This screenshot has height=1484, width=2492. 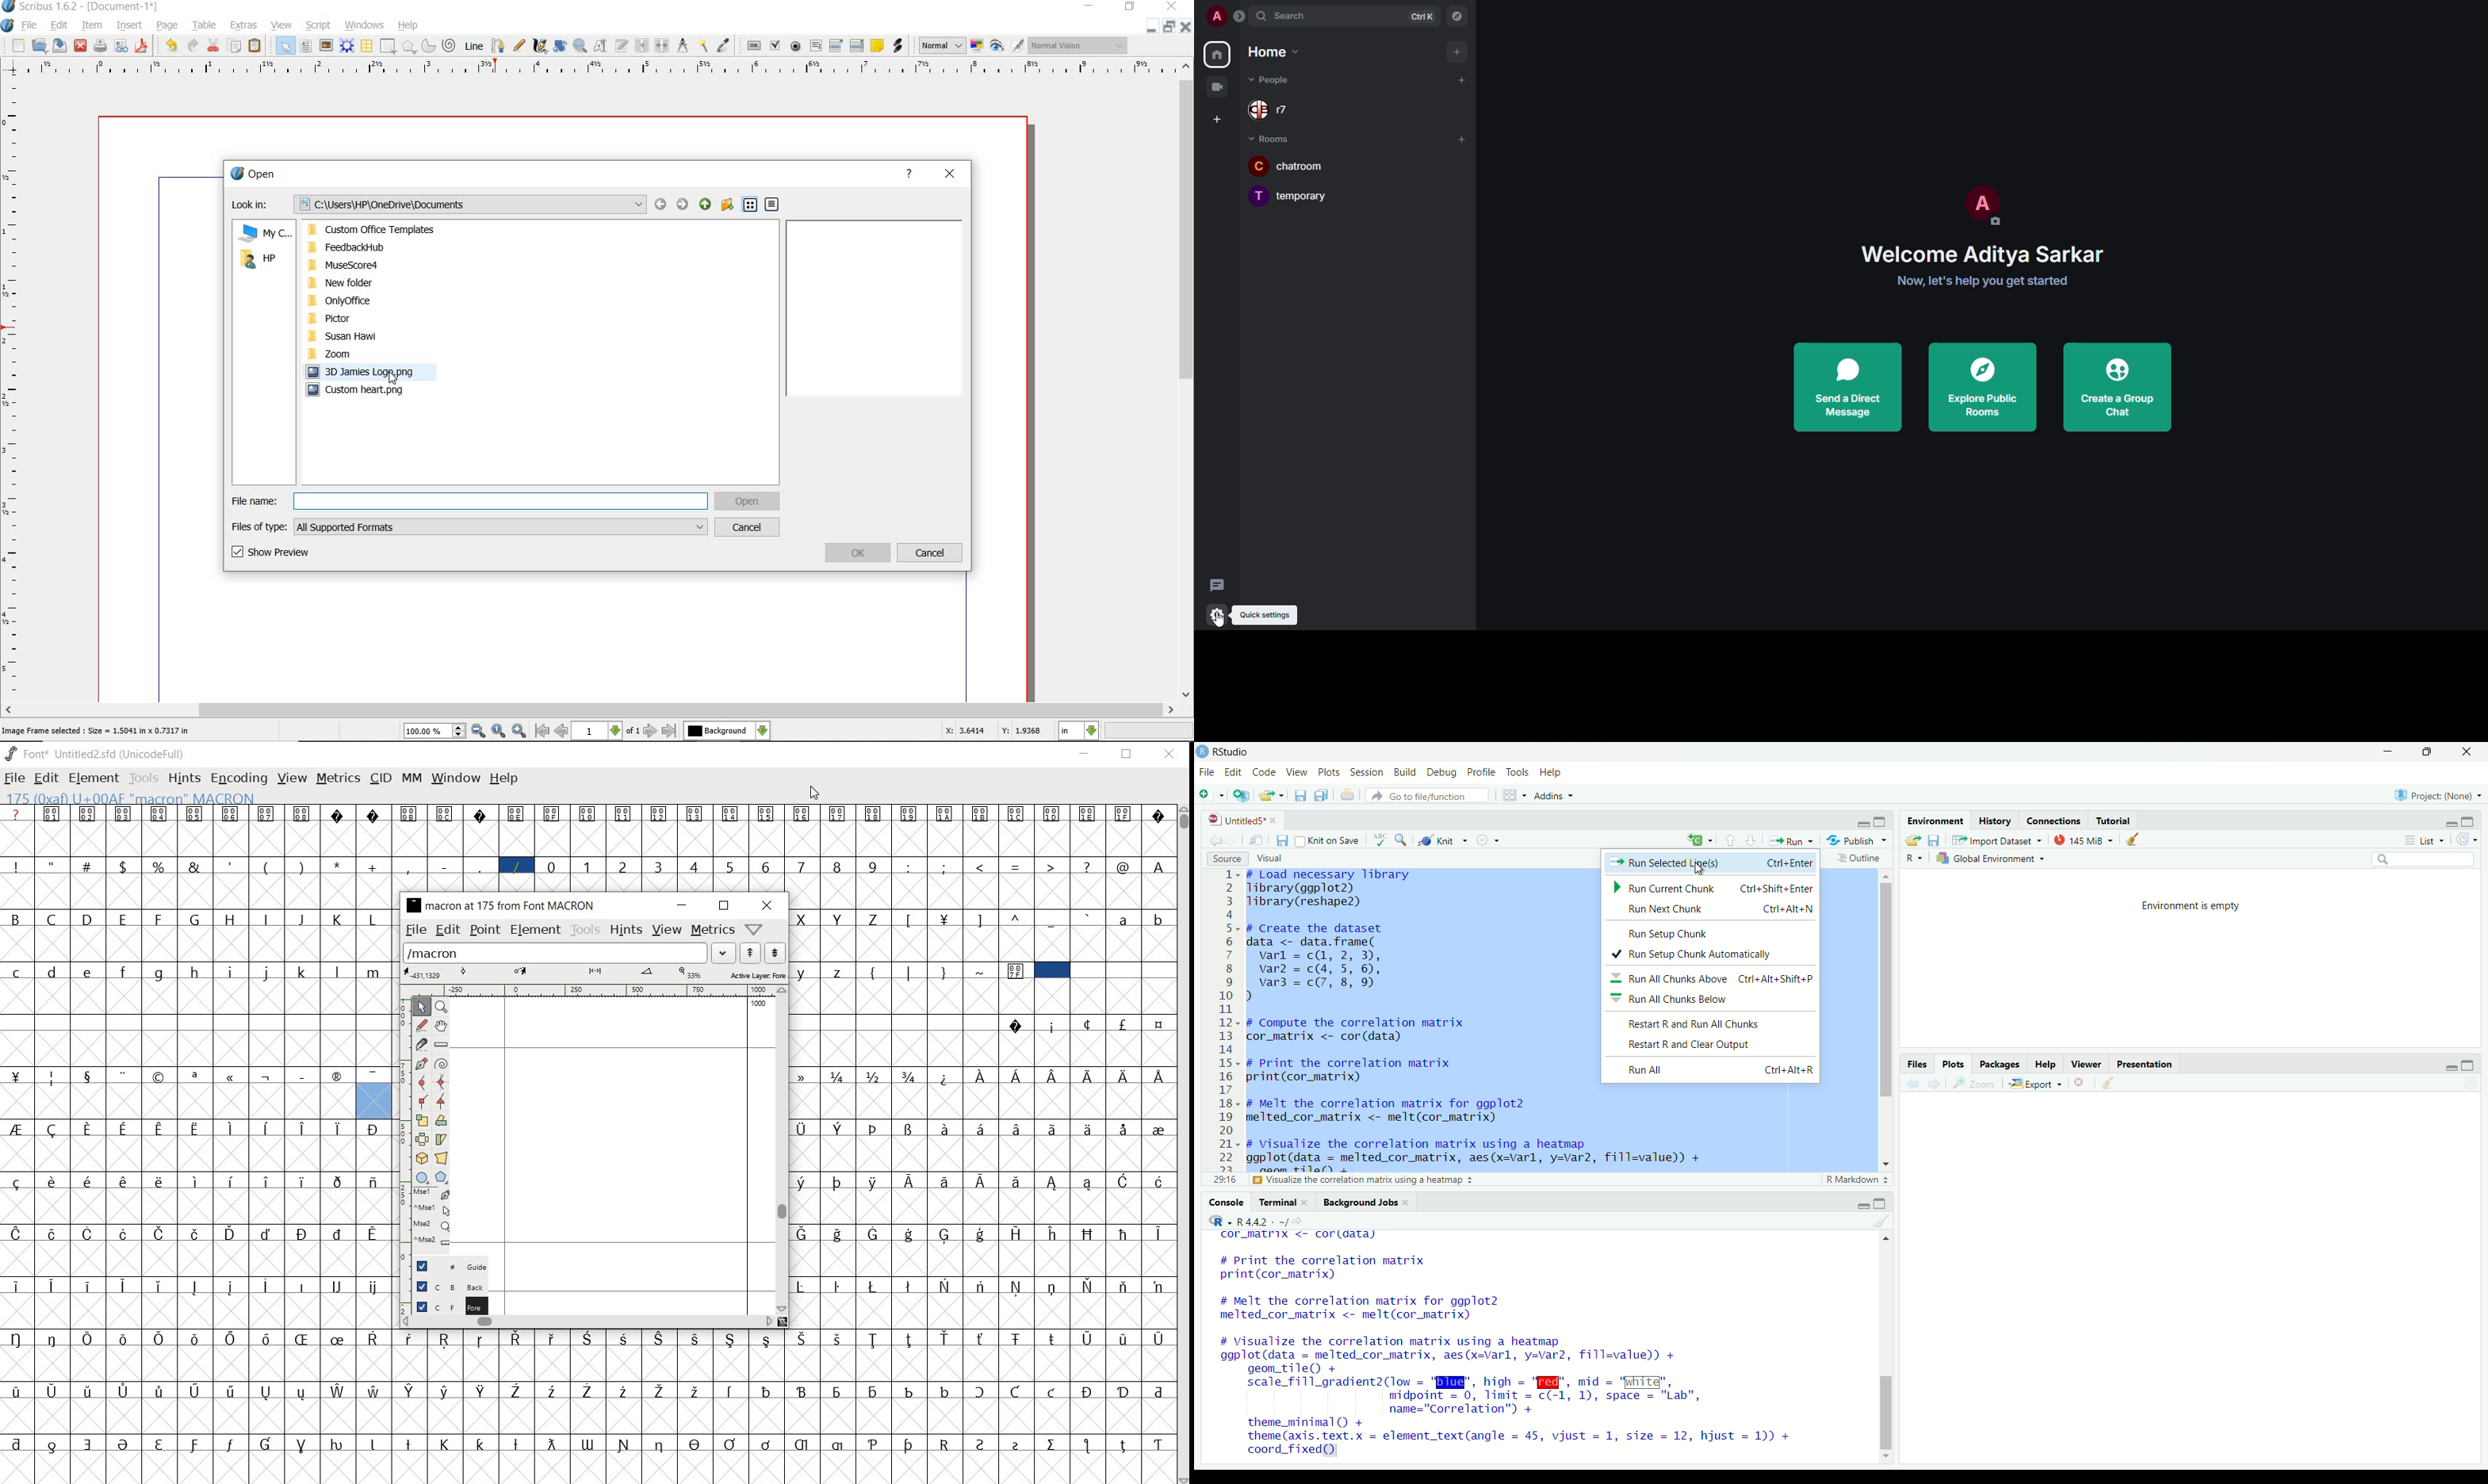 I want to click on point, so click(x=483, y=931).